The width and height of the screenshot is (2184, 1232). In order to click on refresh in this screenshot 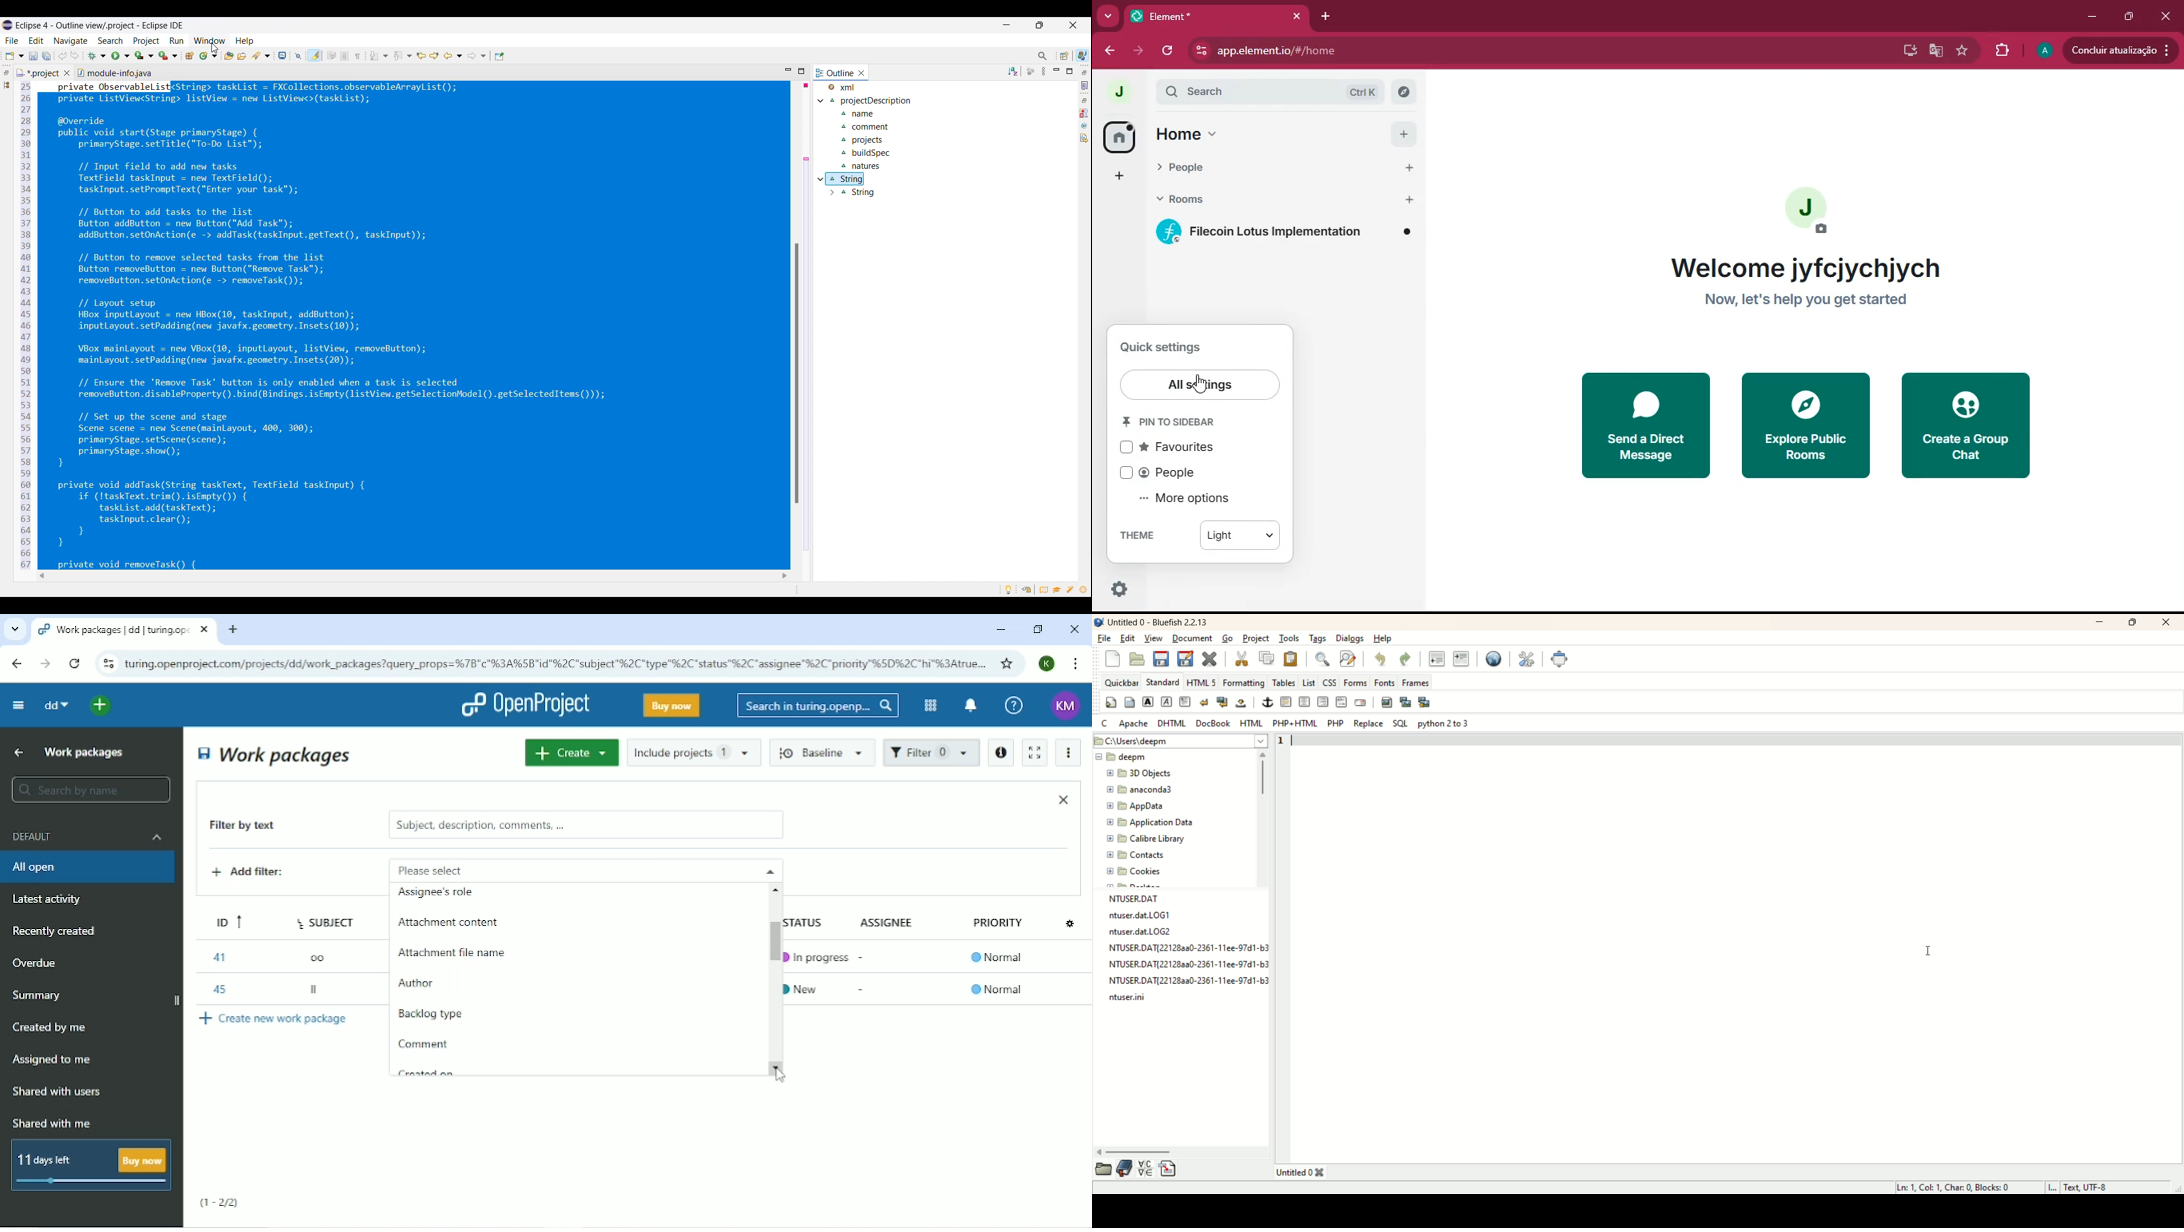, I will do `click(1167, 52)`.